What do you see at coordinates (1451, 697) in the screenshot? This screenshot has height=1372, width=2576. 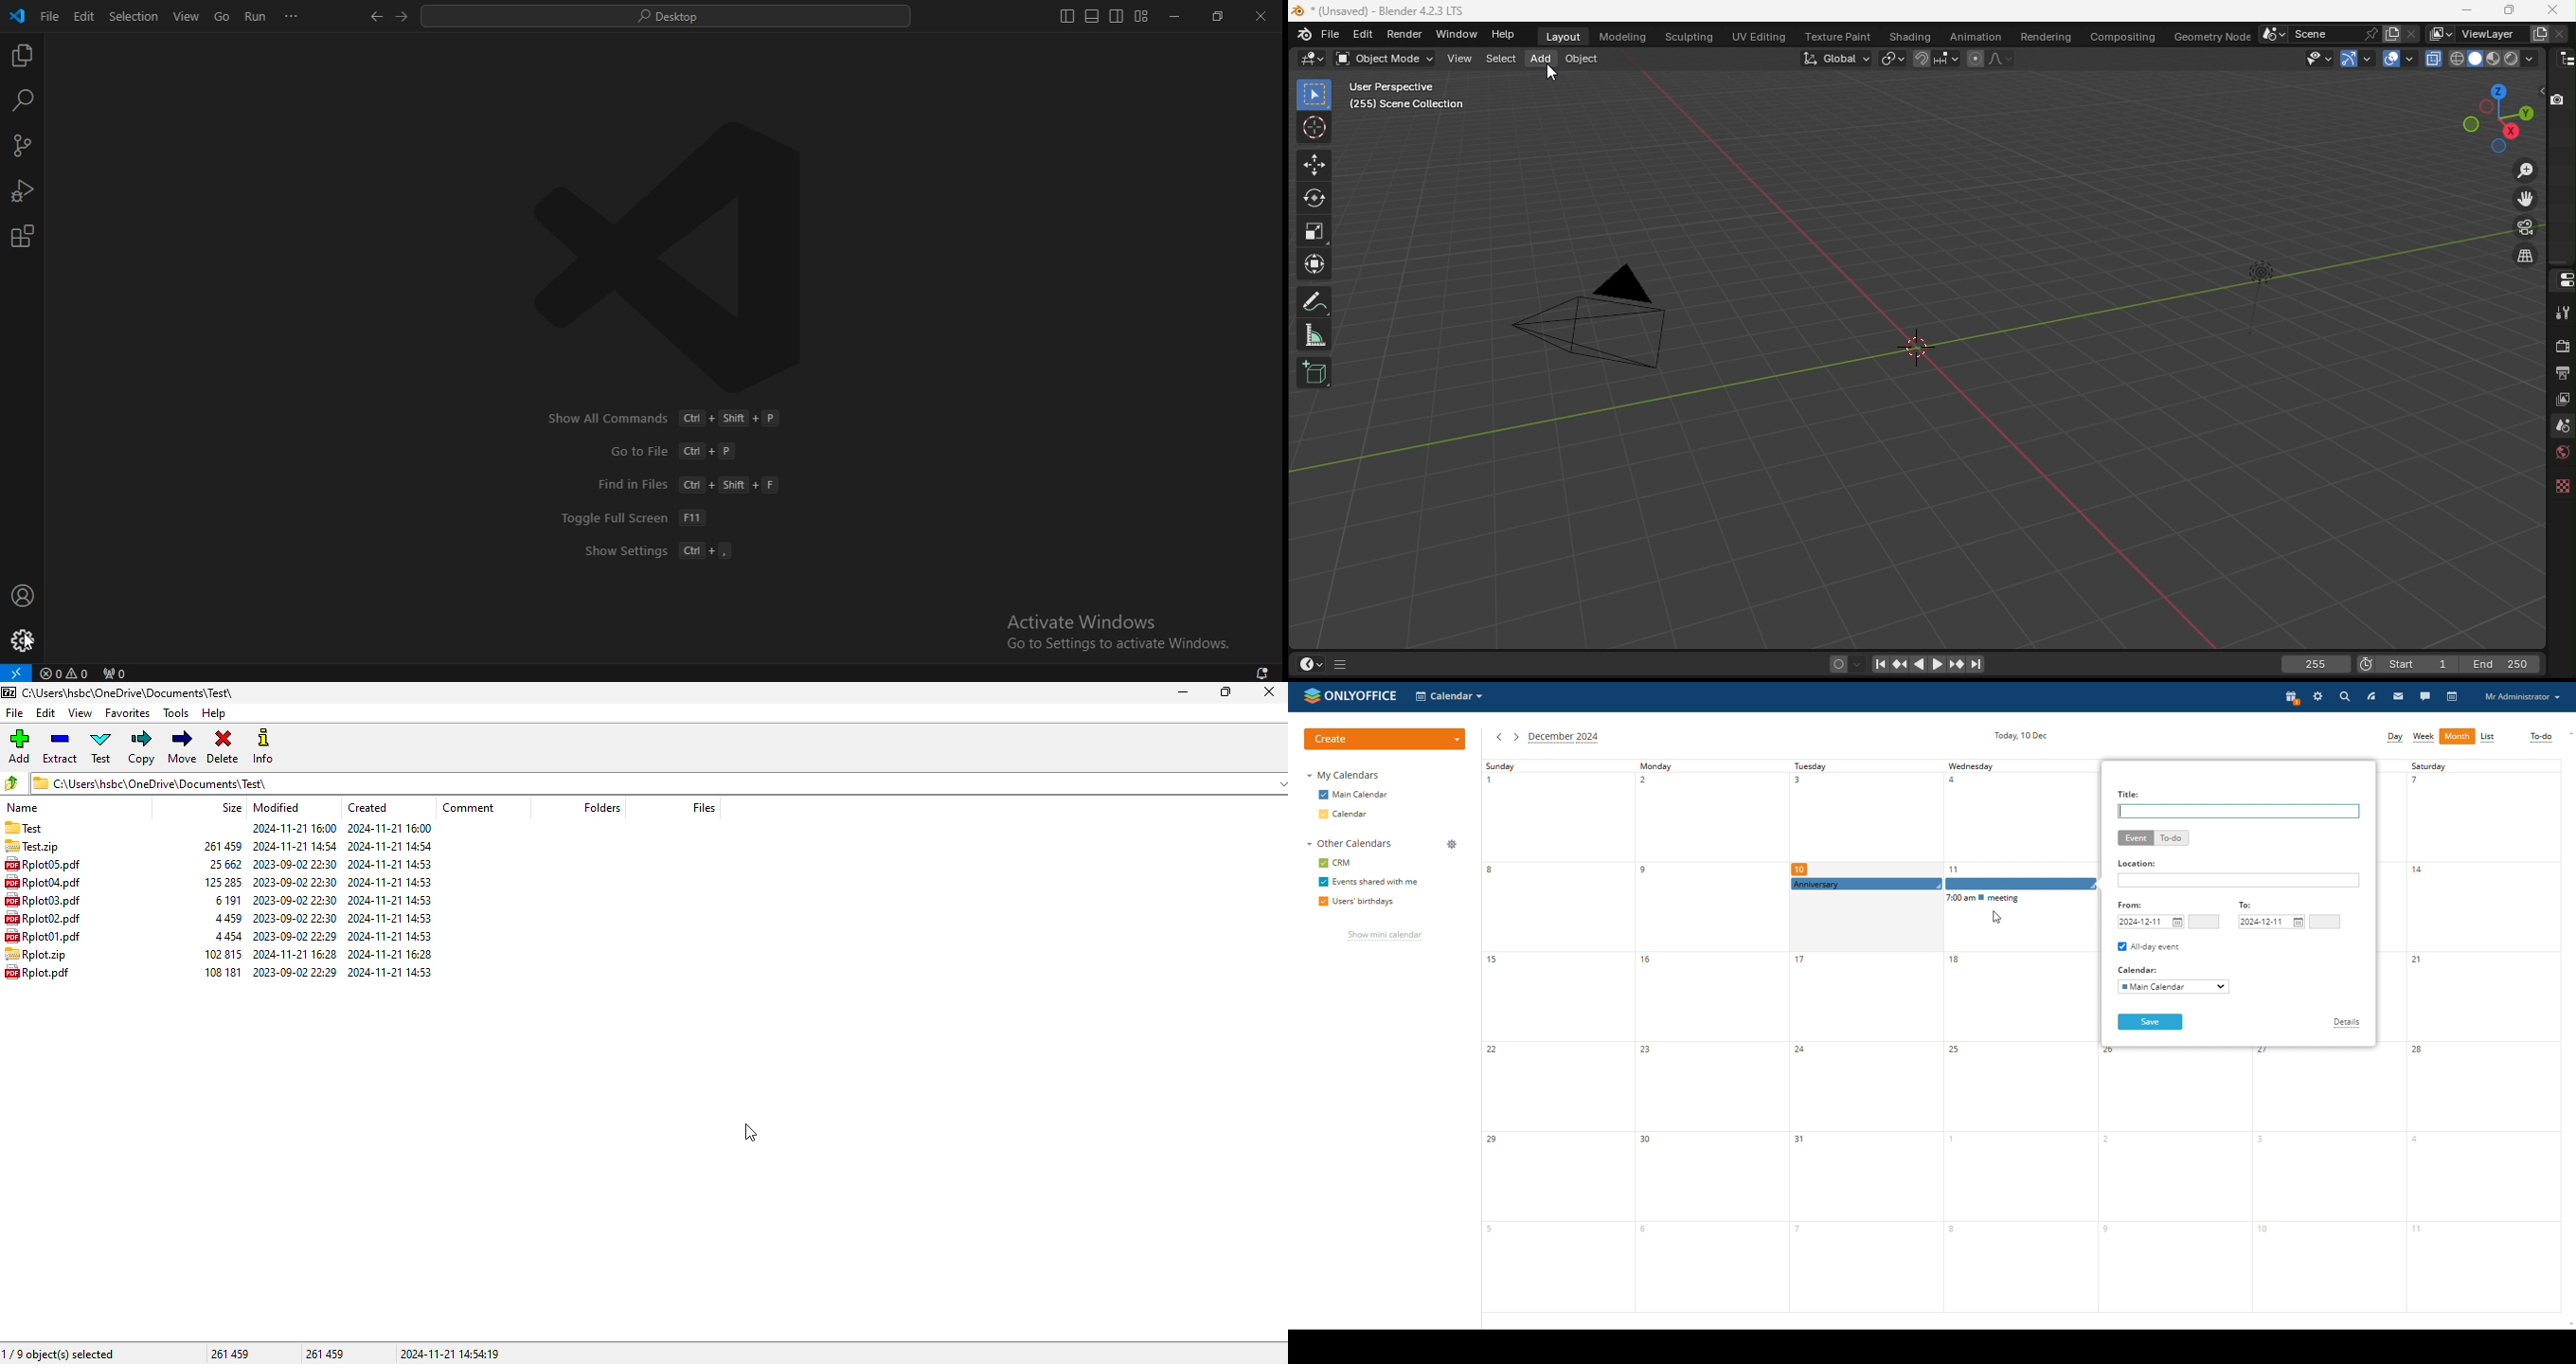 I see `select application` at bounding box center [1451, 697].